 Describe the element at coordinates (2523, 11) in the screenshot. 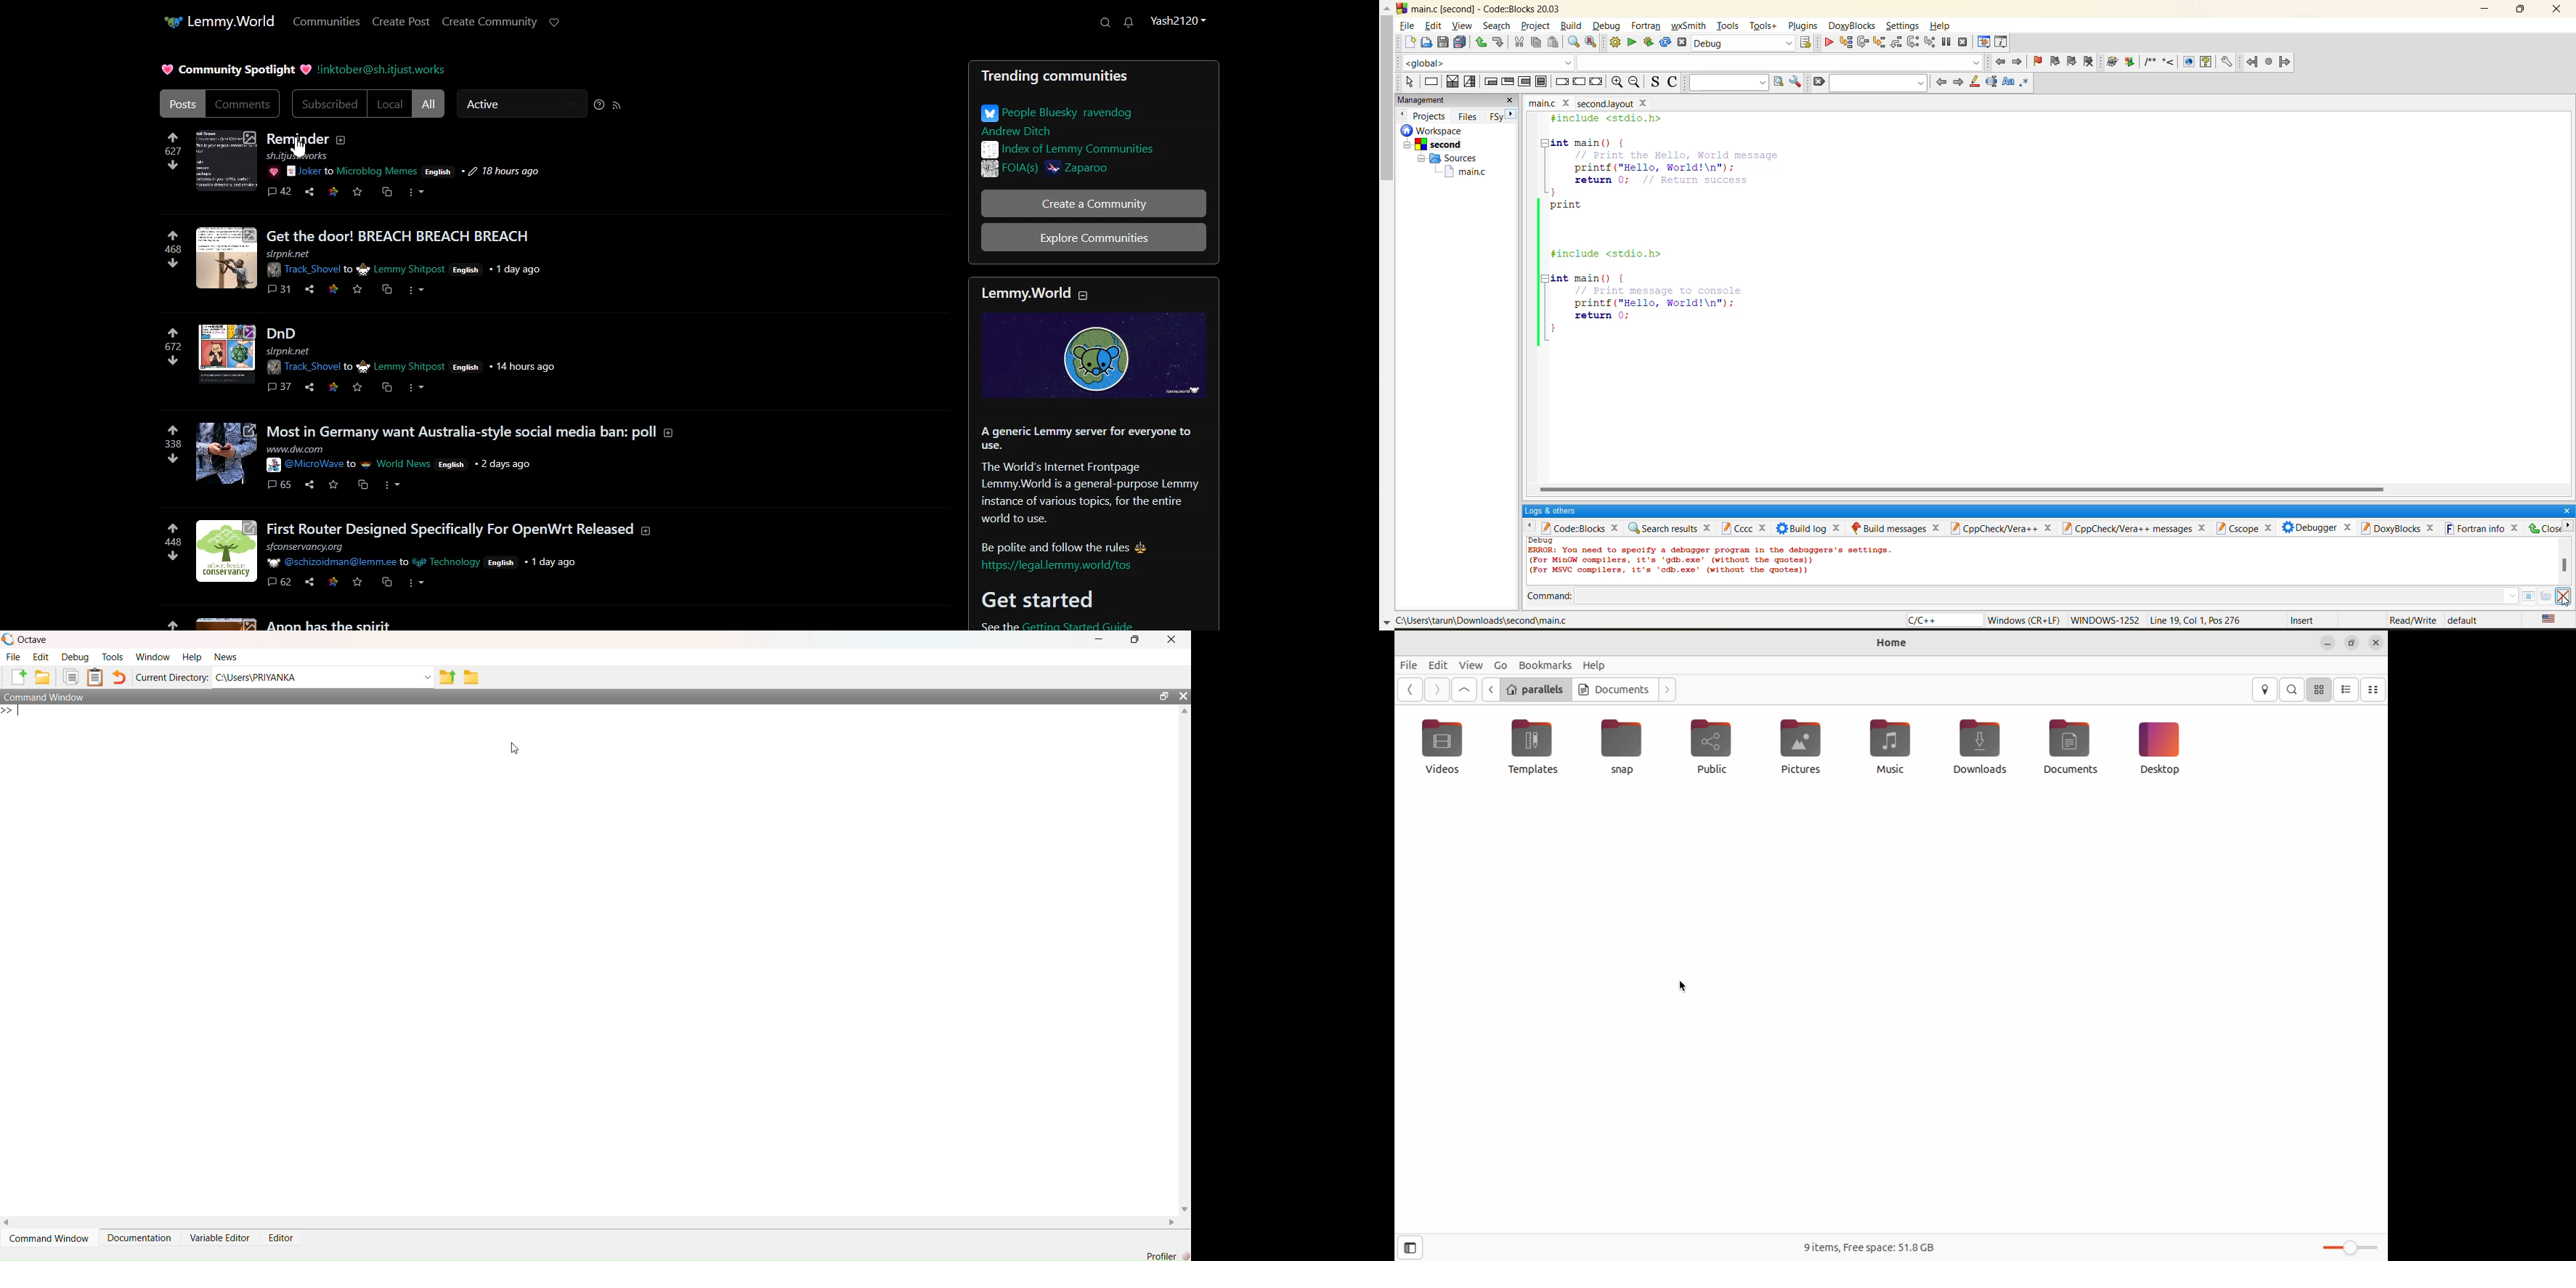

I see `maximize` at that location.